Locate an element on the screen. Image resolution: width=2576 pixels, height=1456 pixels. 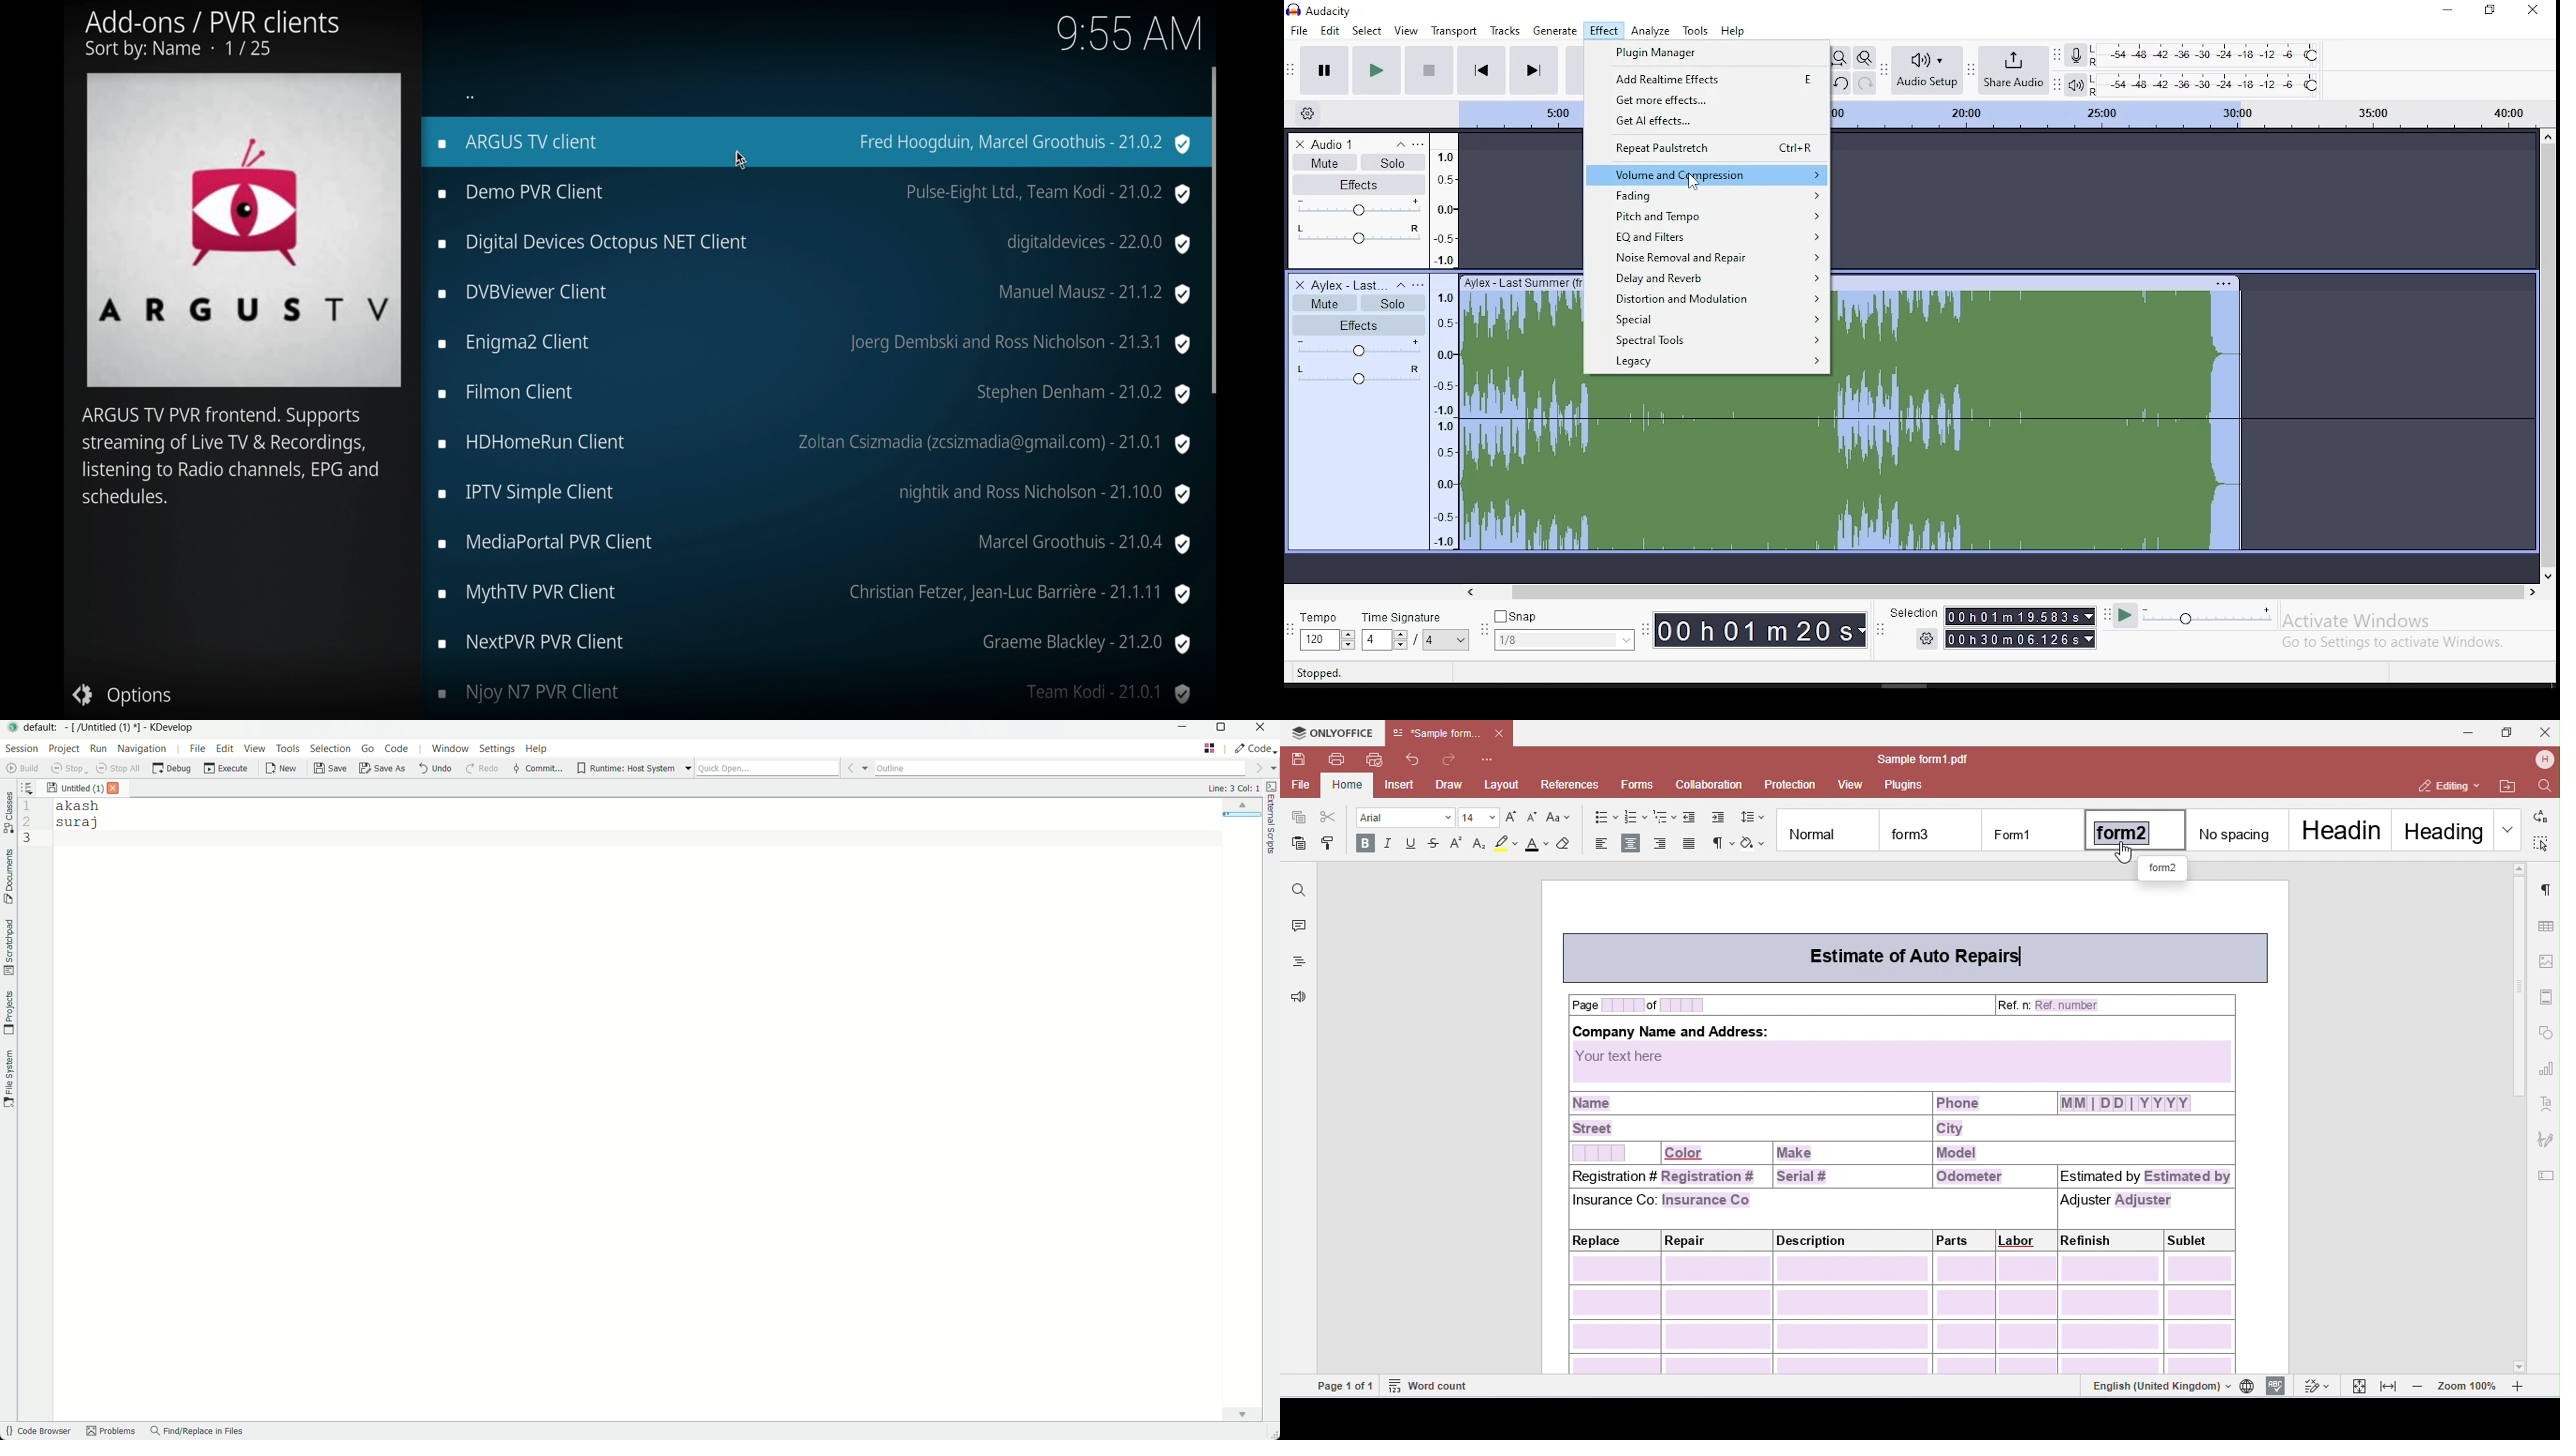
stopped is located at coordinates (1320, 671).